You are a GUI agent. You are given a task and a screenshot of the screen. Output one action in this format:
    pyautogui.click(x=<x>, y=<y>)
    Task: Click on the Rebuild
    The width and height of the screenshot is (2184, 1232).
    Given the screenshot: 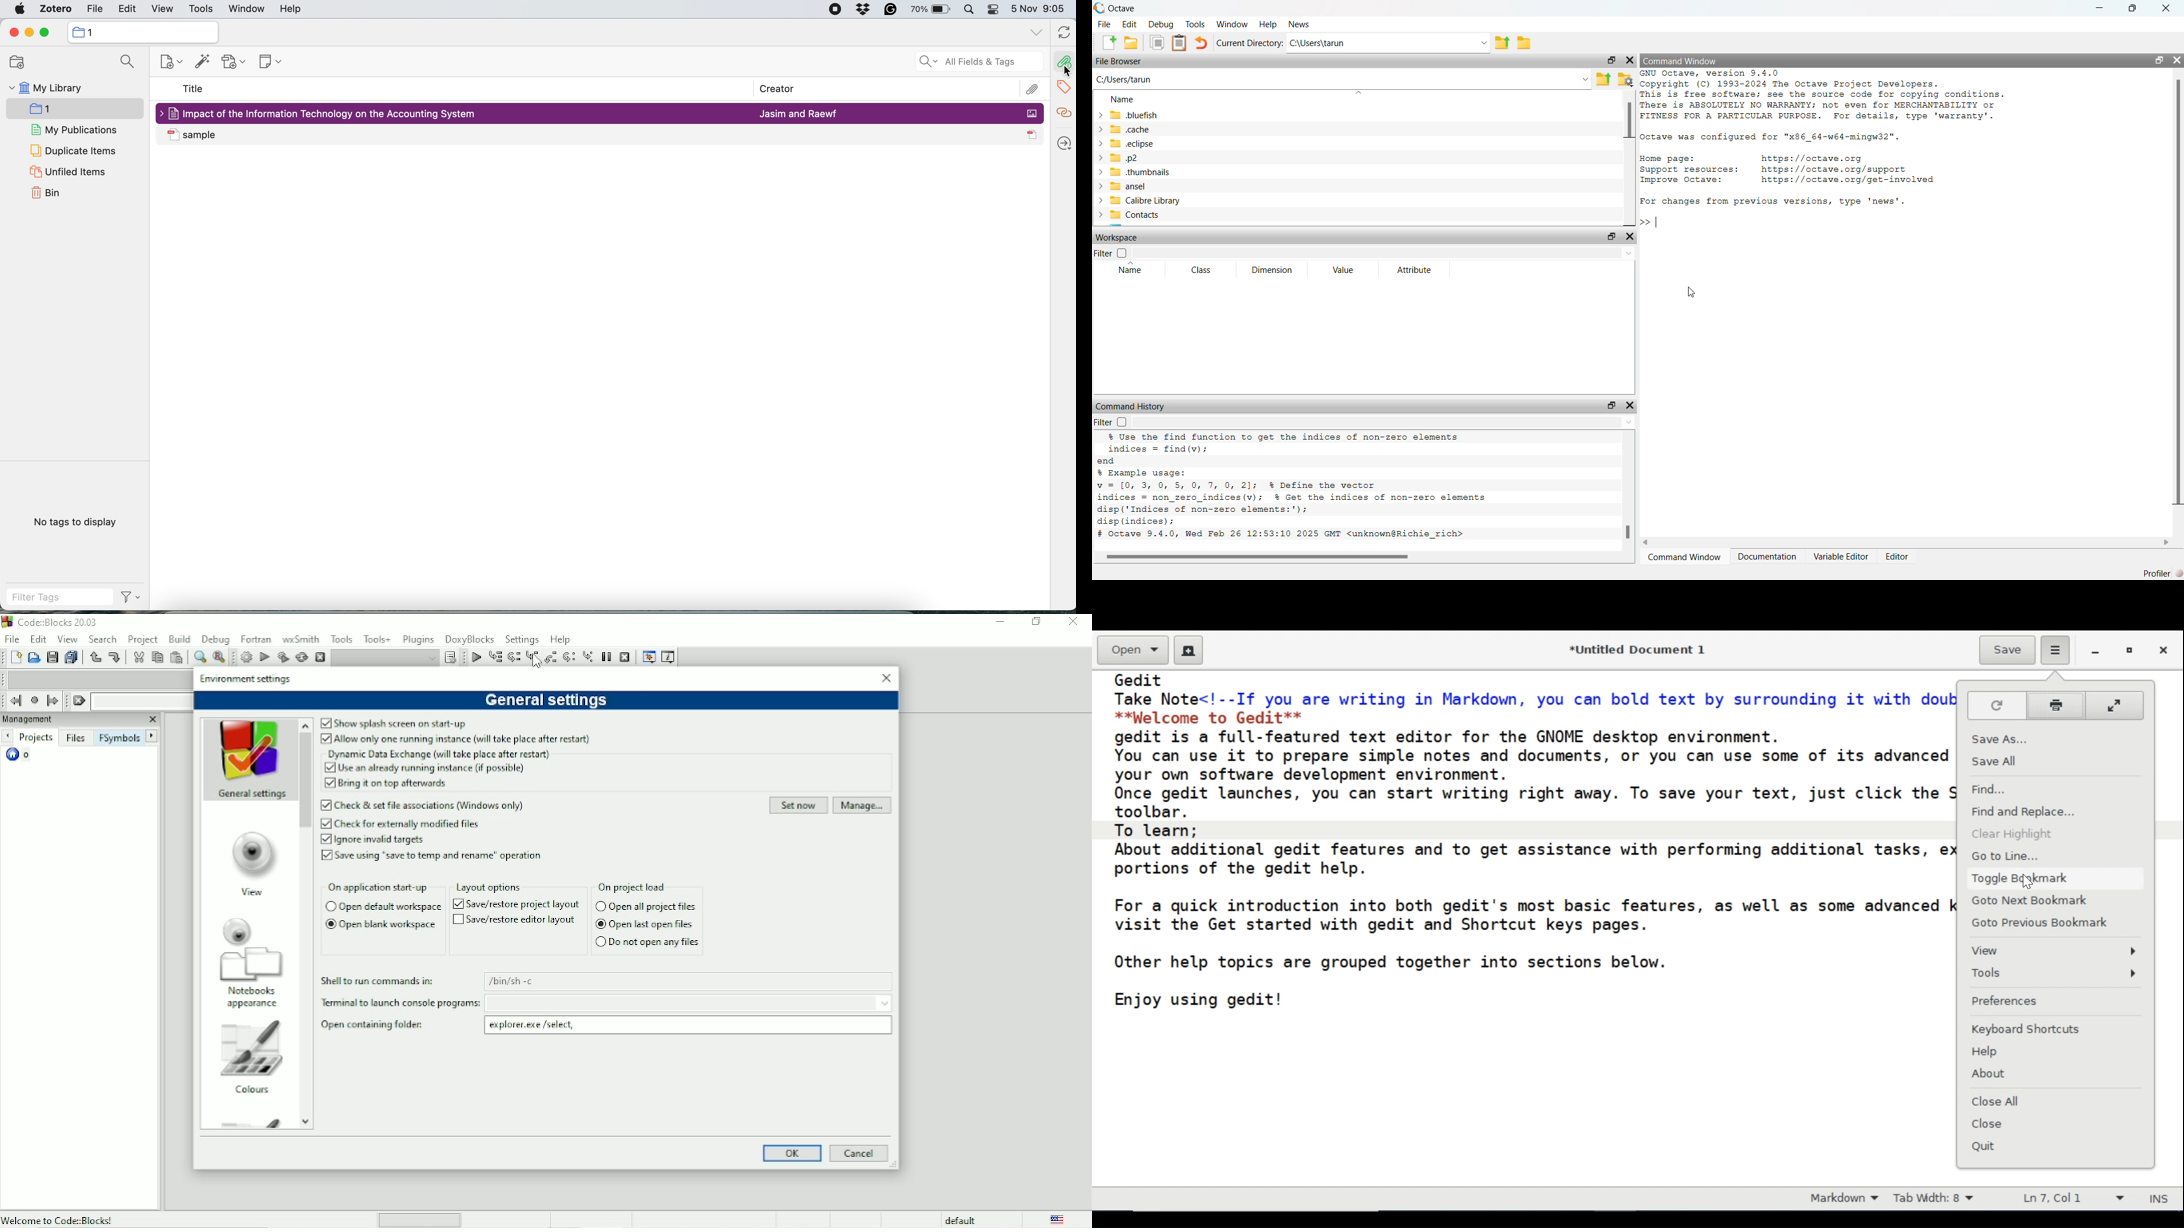 What is the action you would take?
    pyautogui.click(x=300, y=656)
    